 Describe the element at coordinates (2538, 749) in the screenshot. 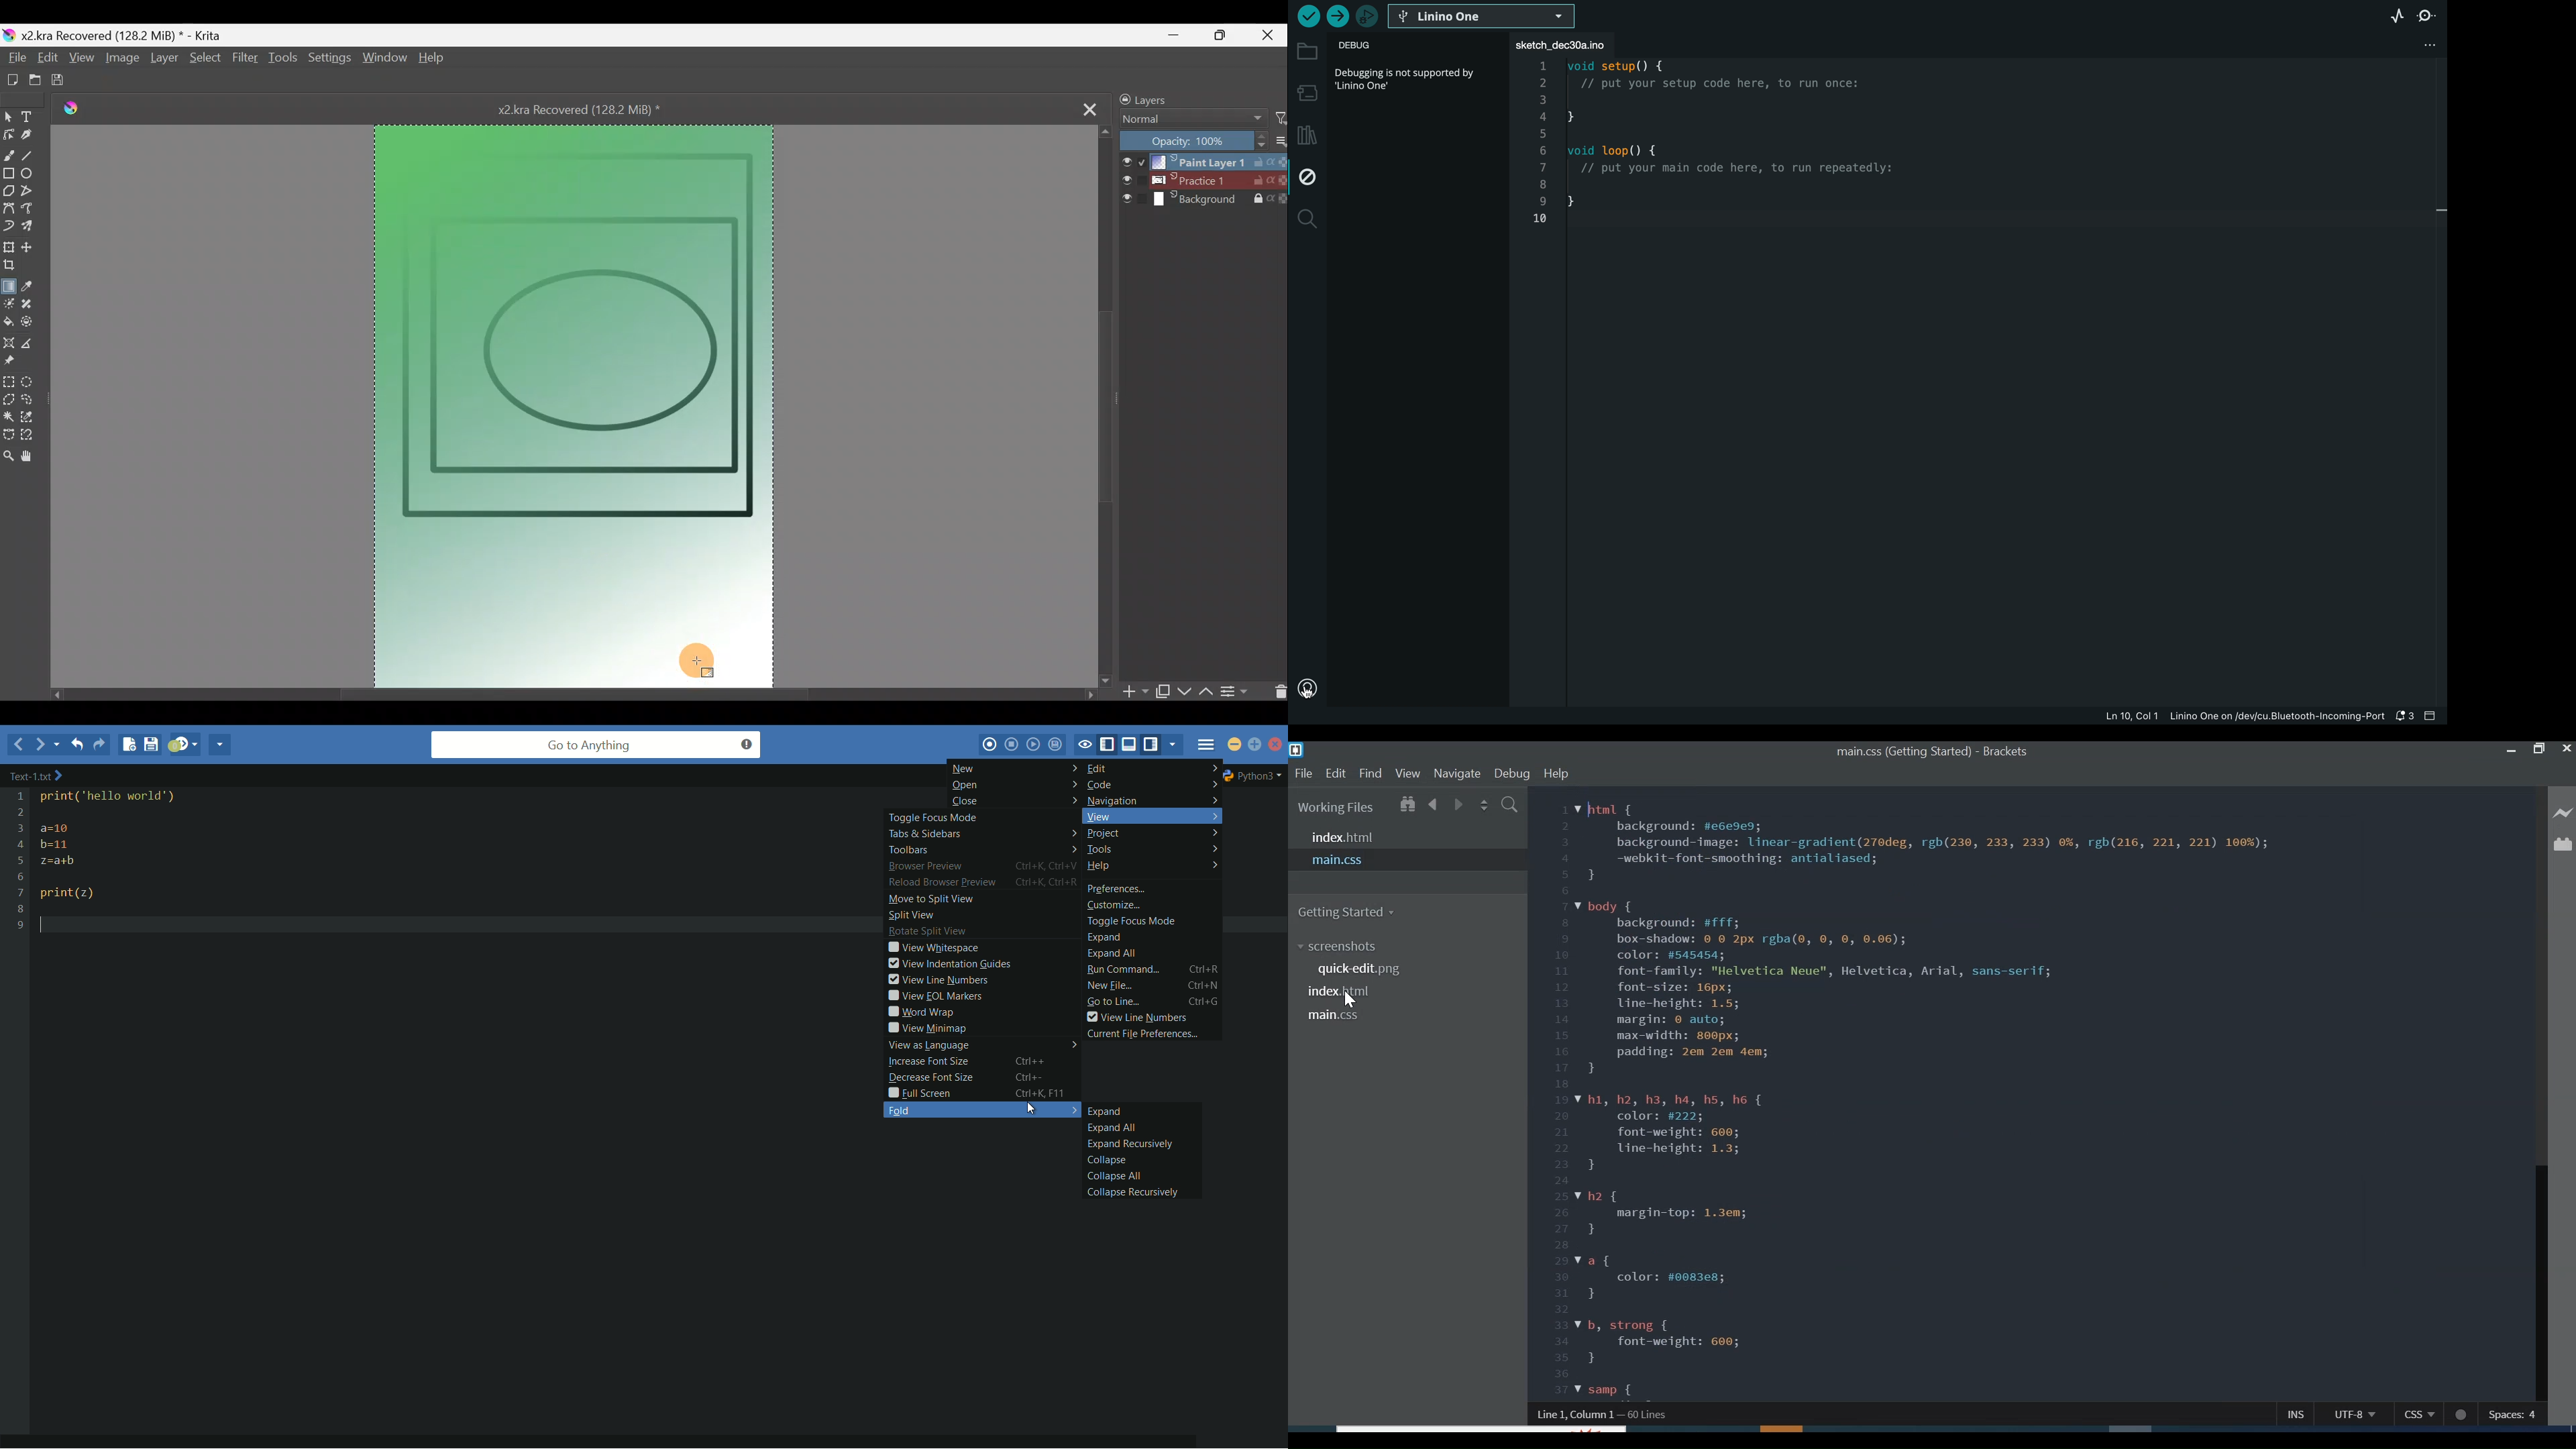

I see `Restore` at that location.